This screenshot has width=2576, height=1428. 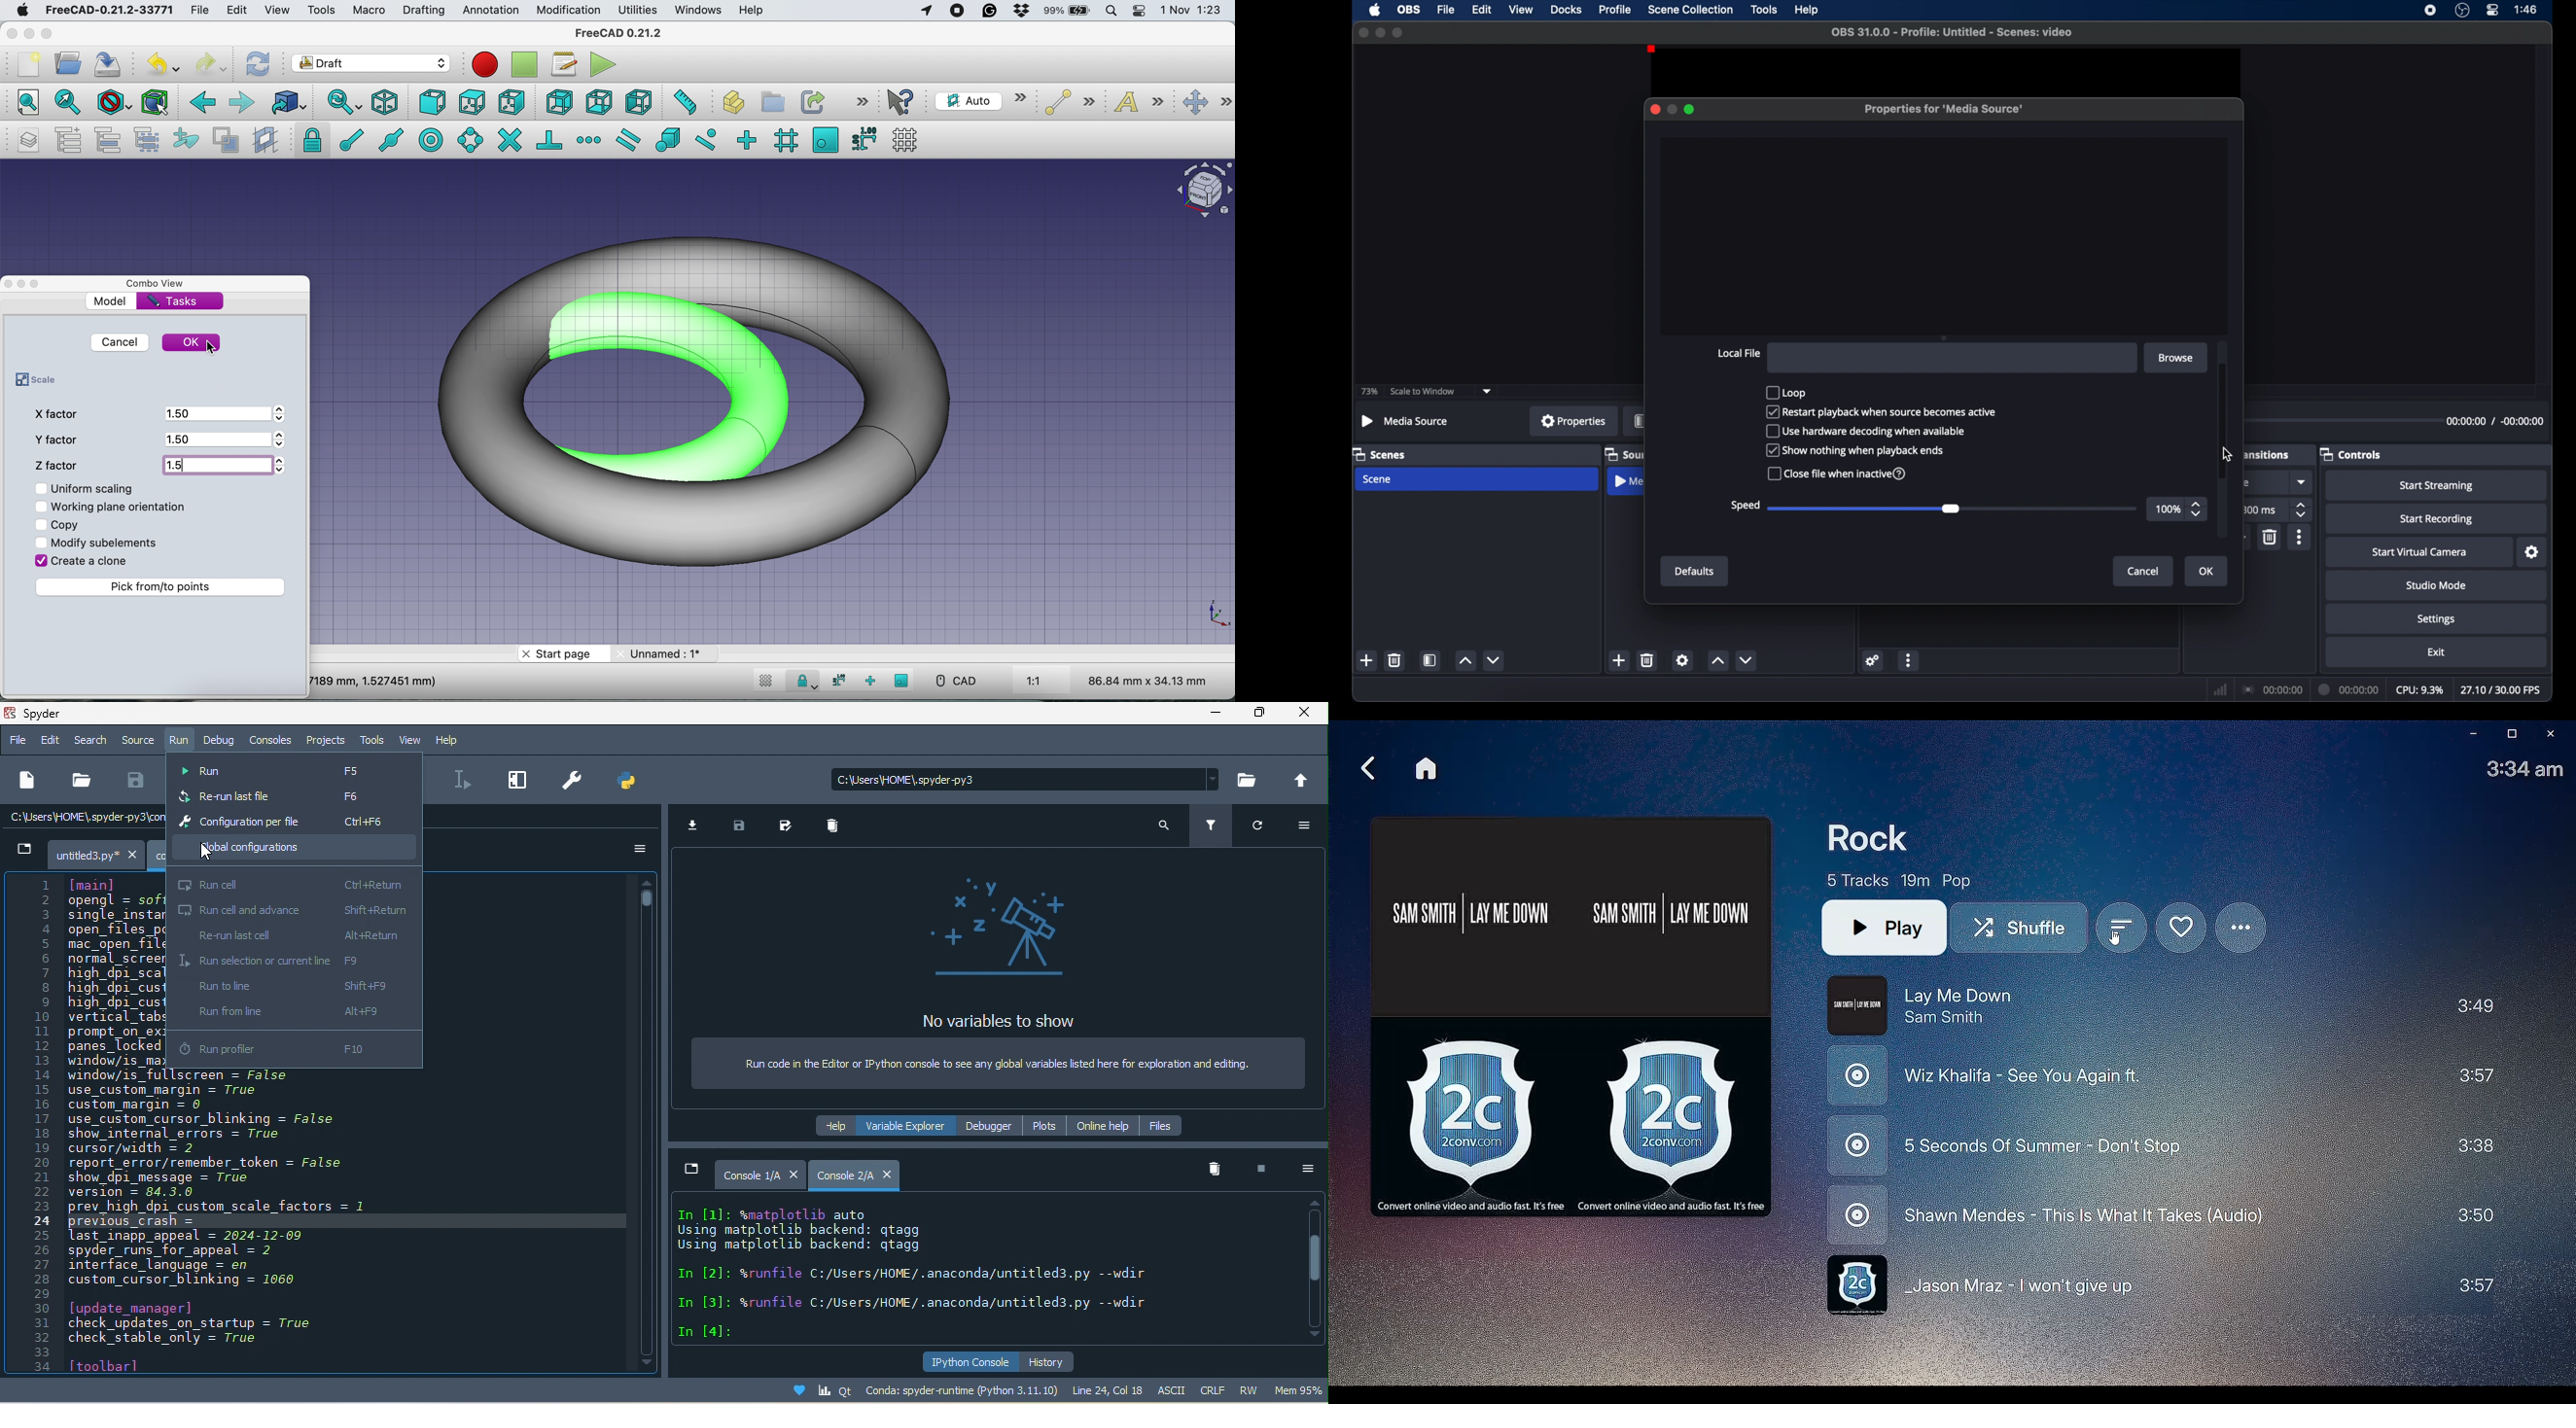 I want to click on fps, so click(x=2502, y=690).